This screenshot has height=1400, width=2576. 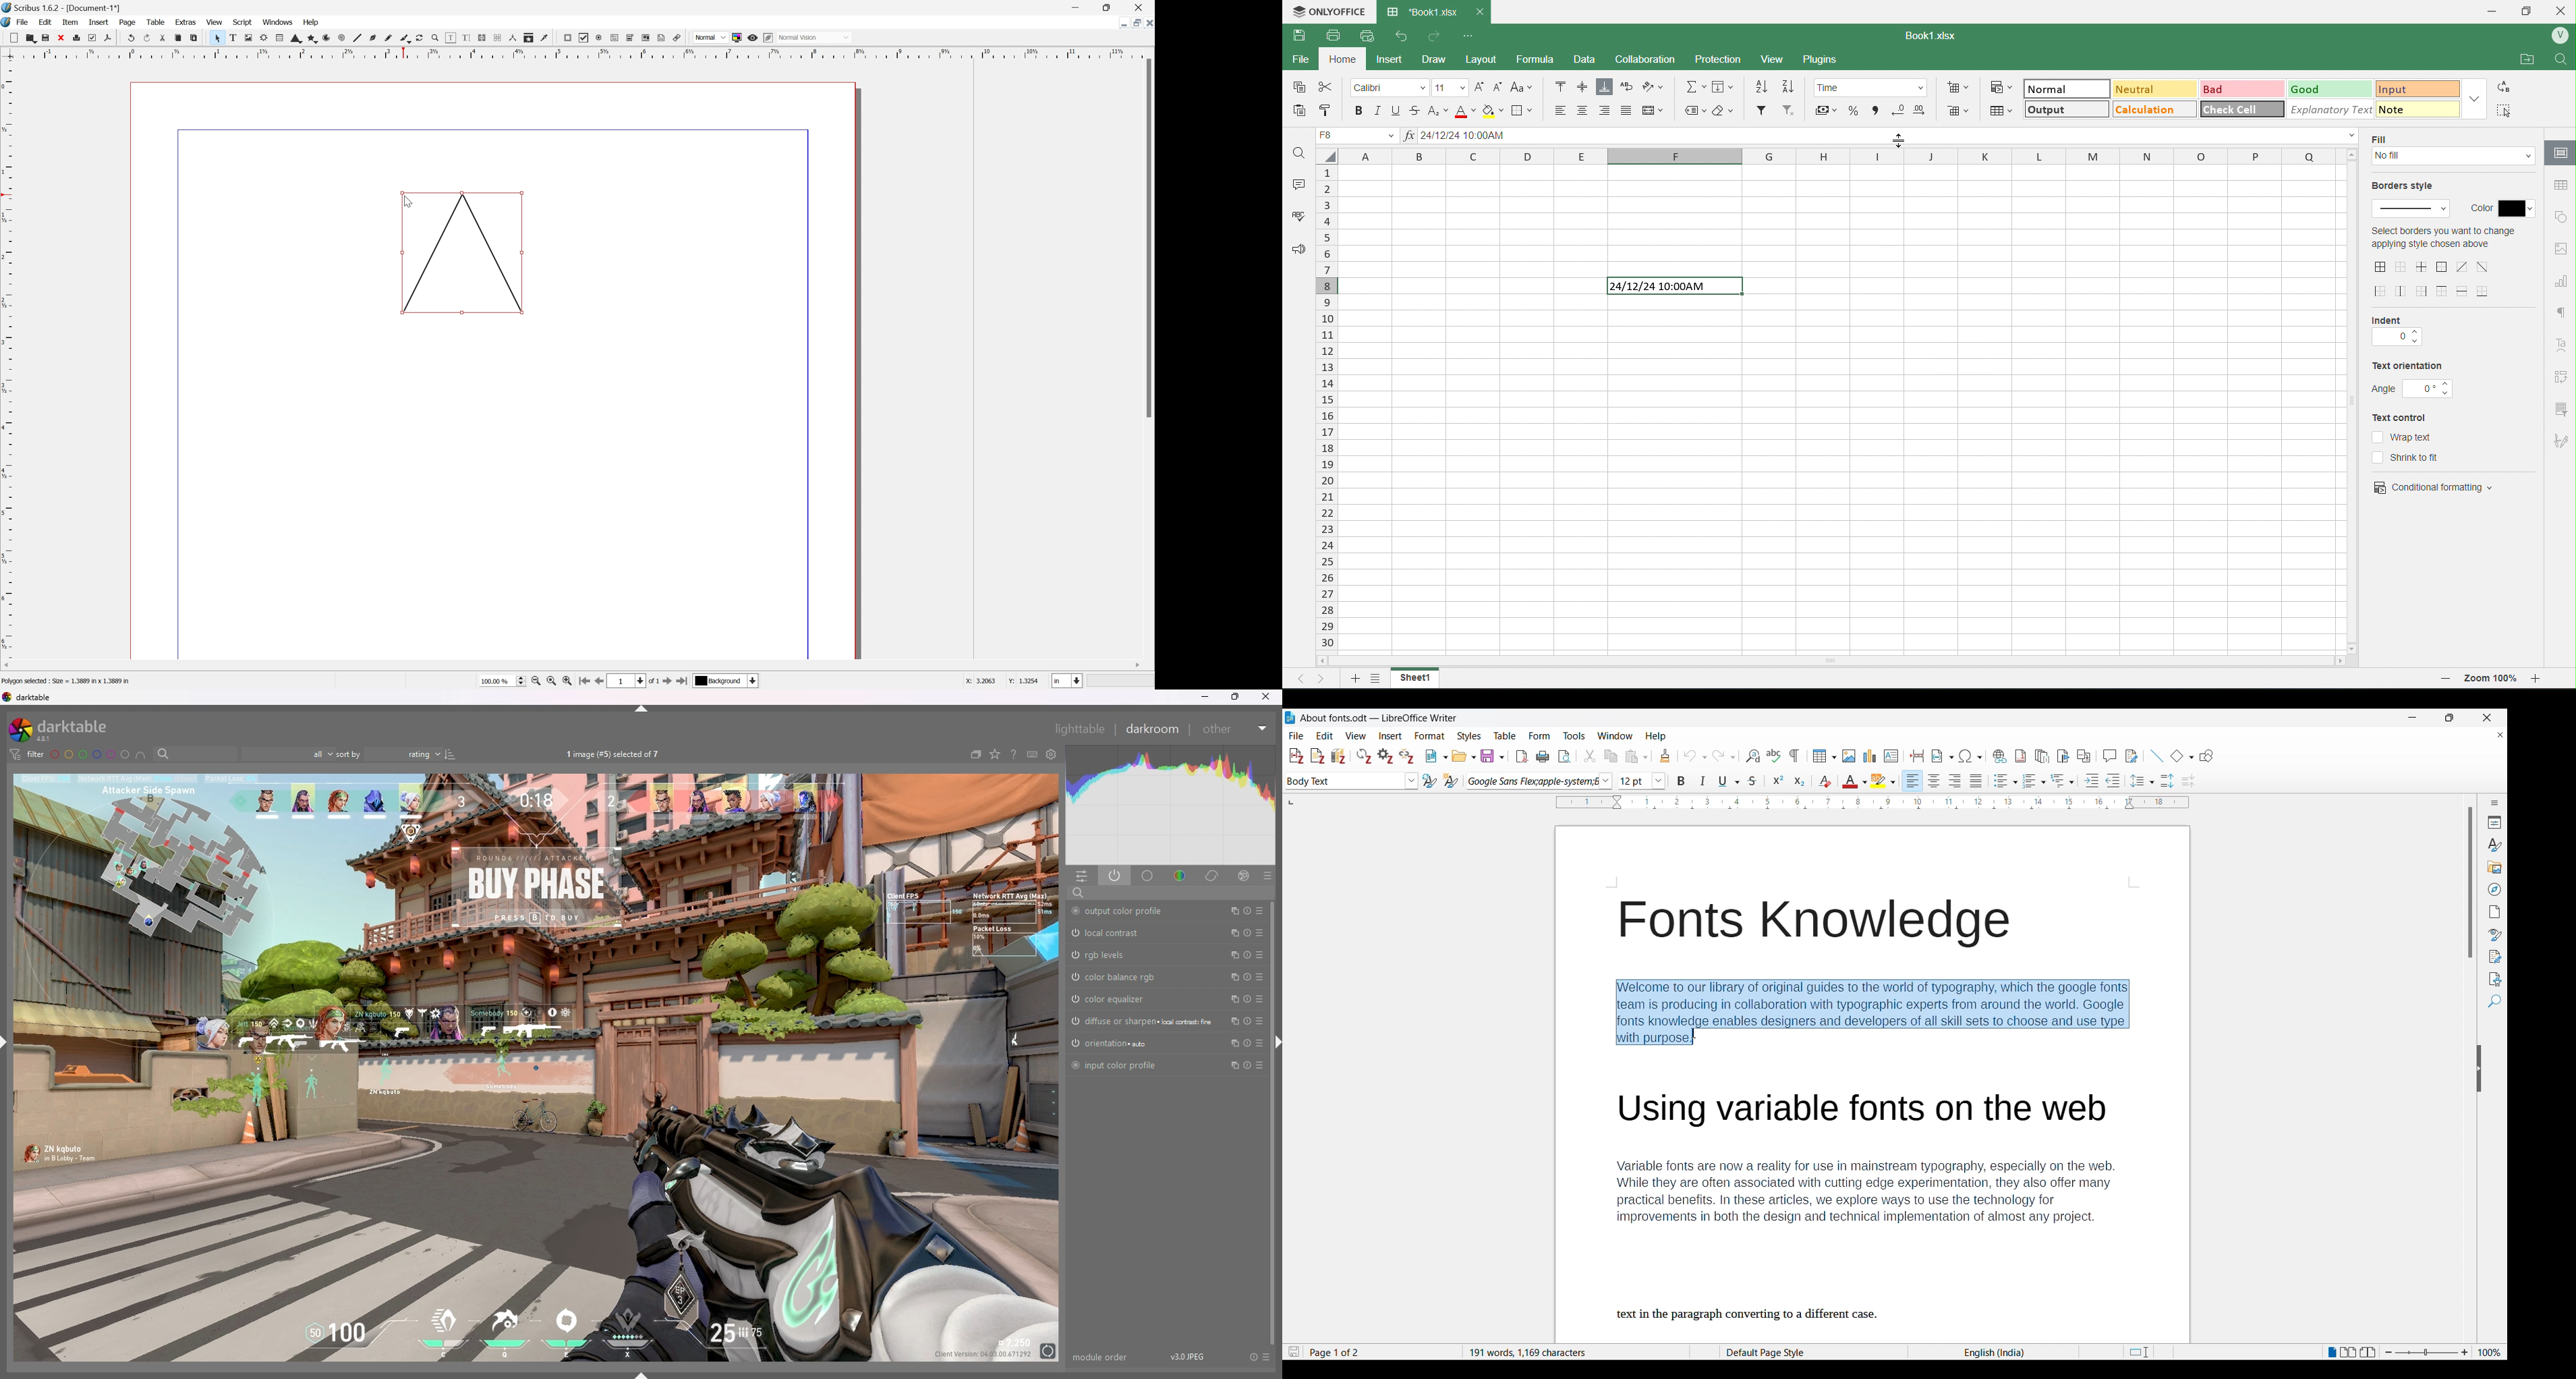 What do you see at coordinates (71, 681) in the screenshot?
I see `Text` at bounding box center [71, 681].